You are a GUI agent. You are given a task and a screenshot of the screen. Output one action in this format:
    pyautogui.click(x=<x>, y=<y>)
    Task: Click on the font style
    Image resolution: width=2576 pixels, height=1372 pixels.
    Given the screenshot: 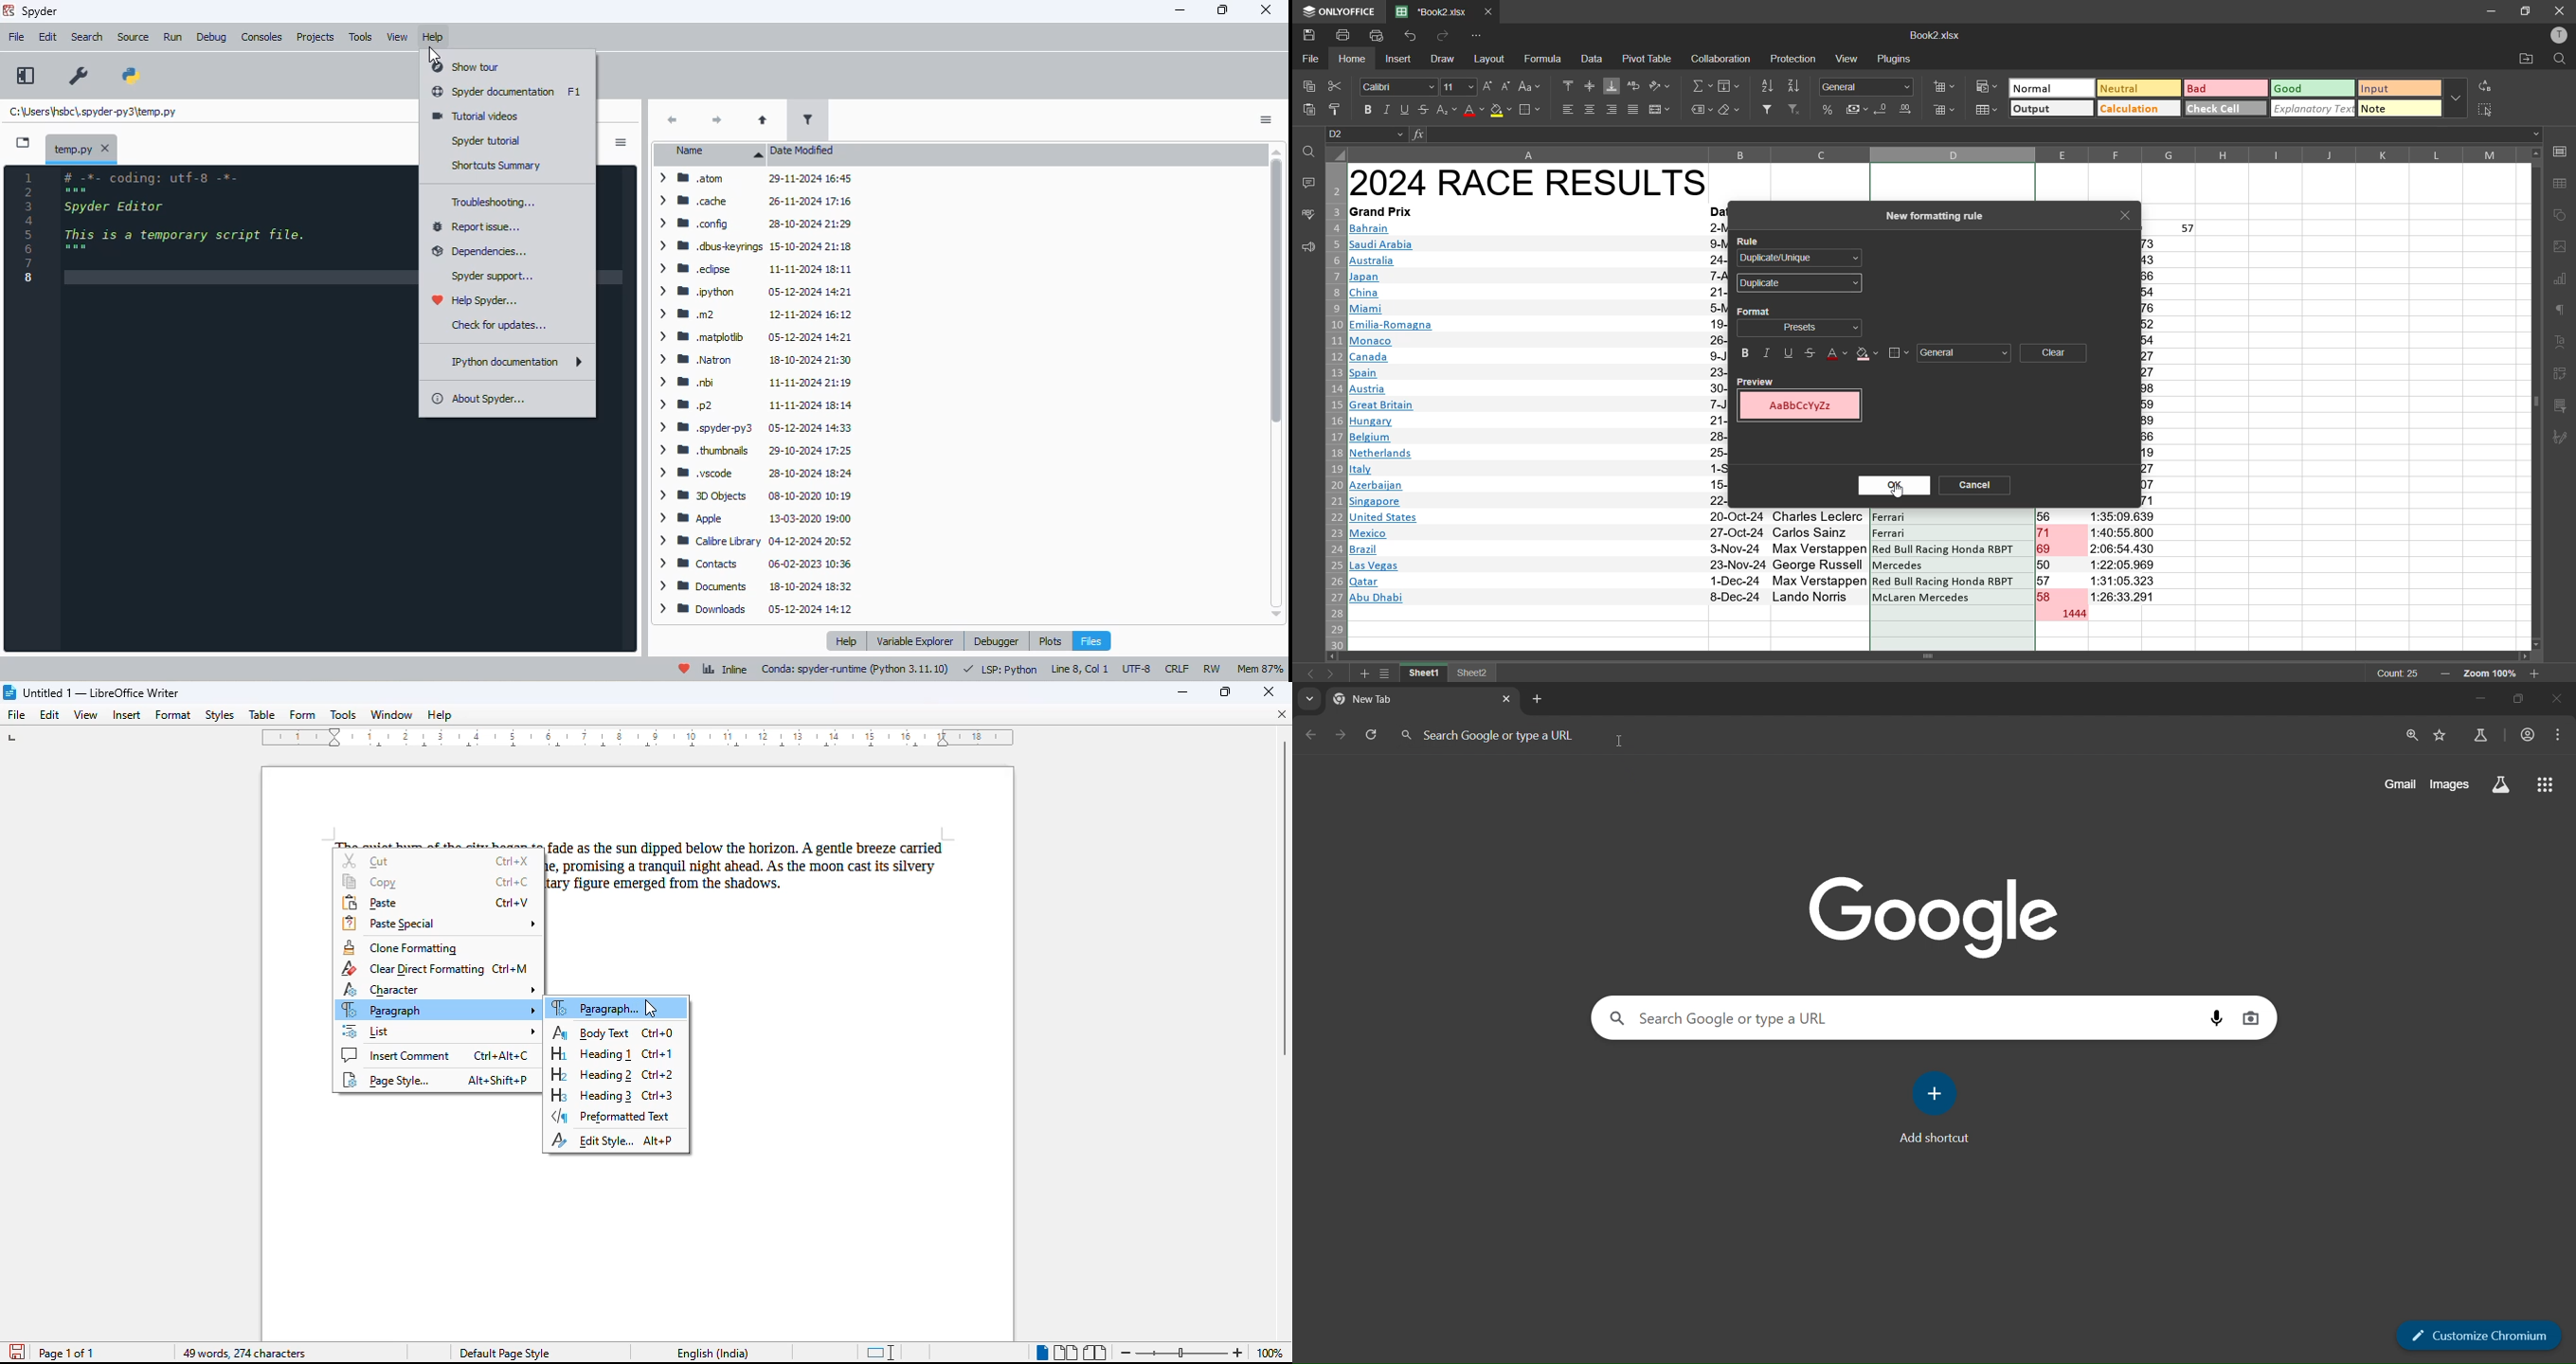 What is the action you would take?
    pyautogui.click(x=1399, y=87)
    